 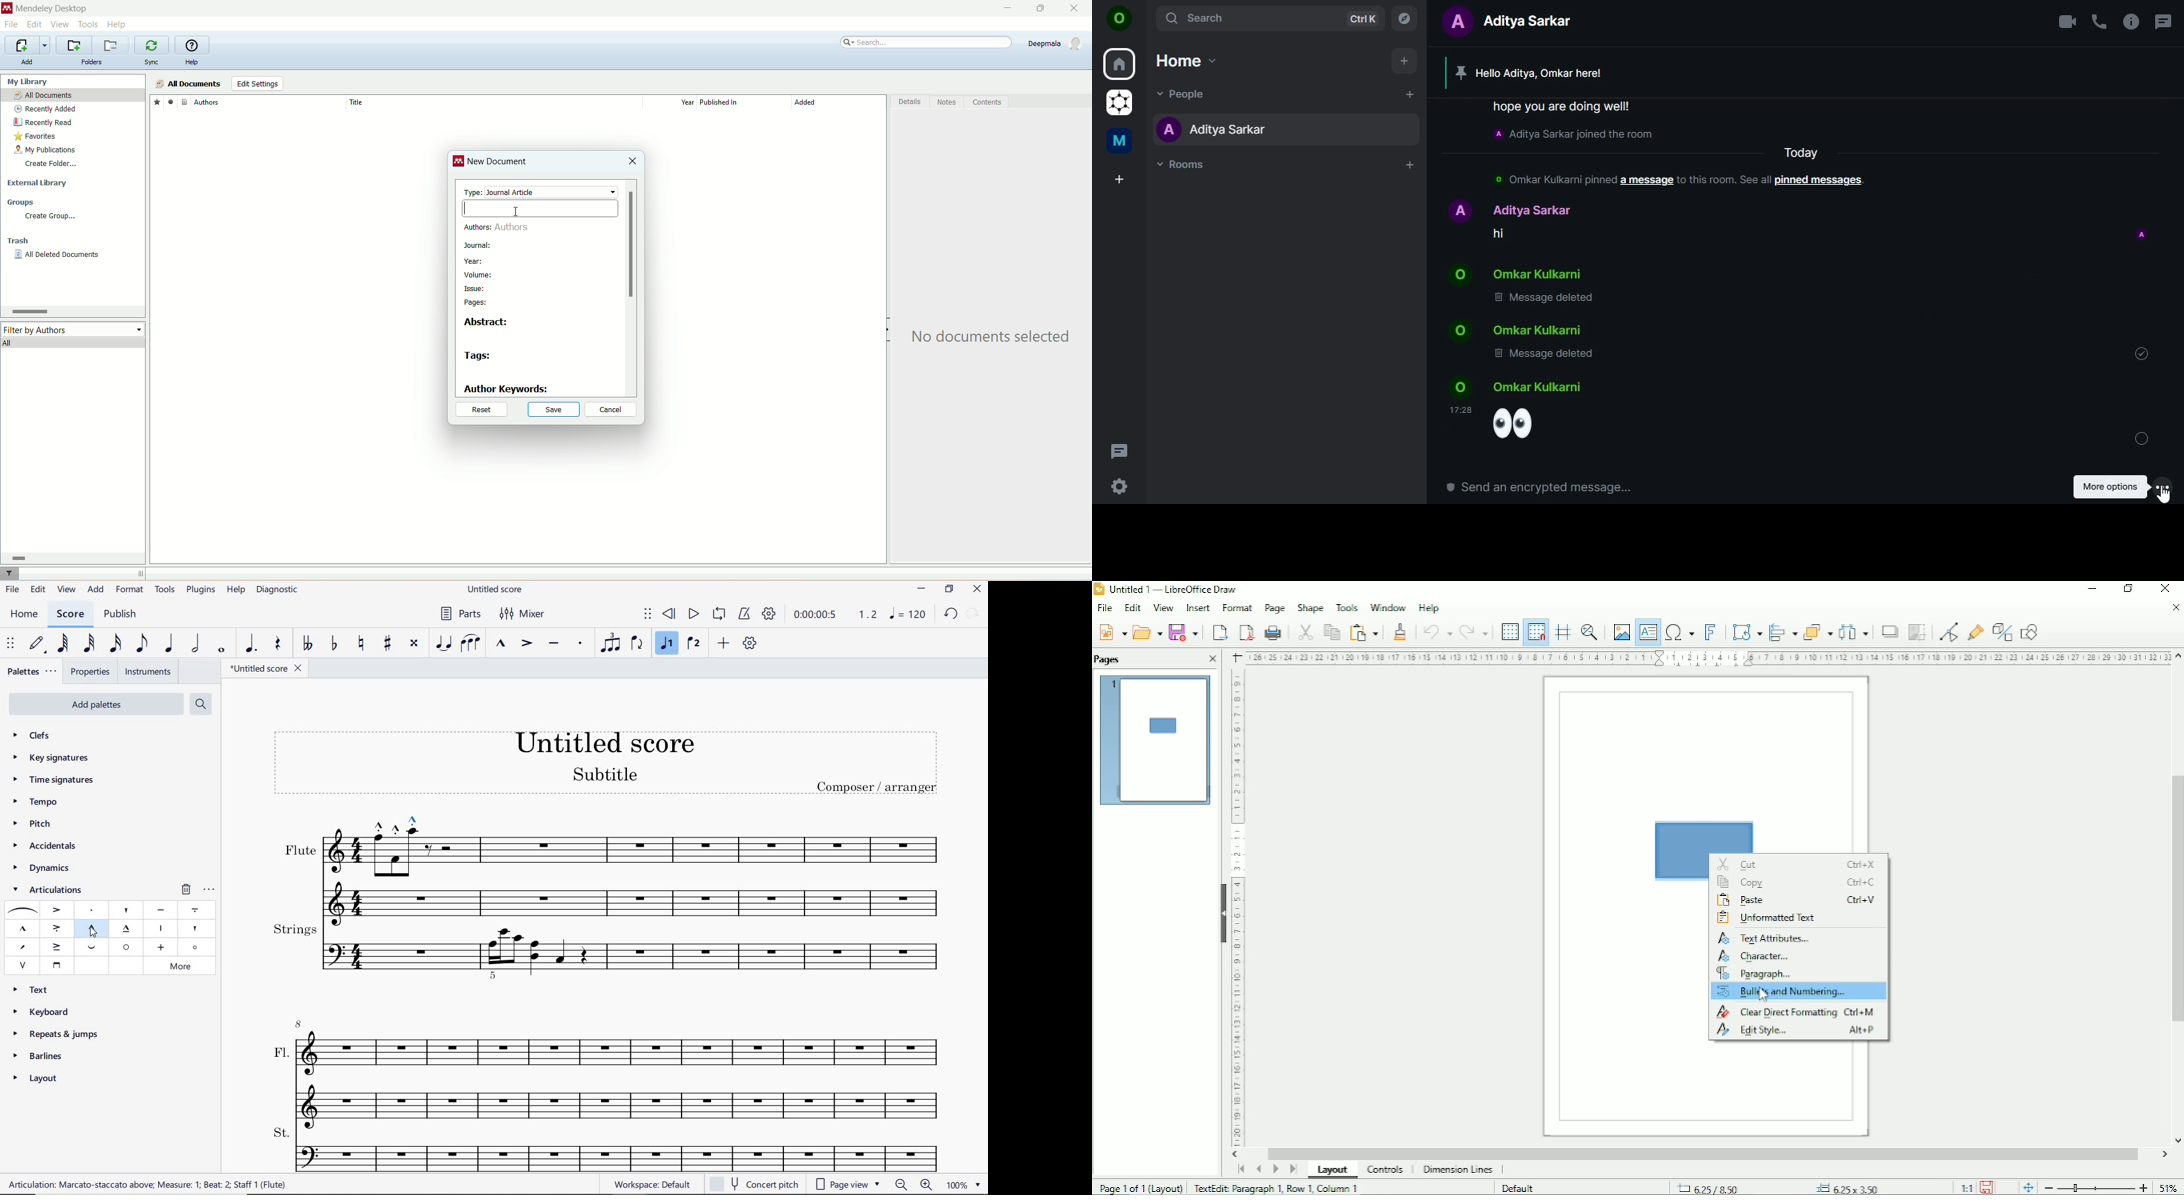 I want to click on Insert, so click(x=1198, y=607).